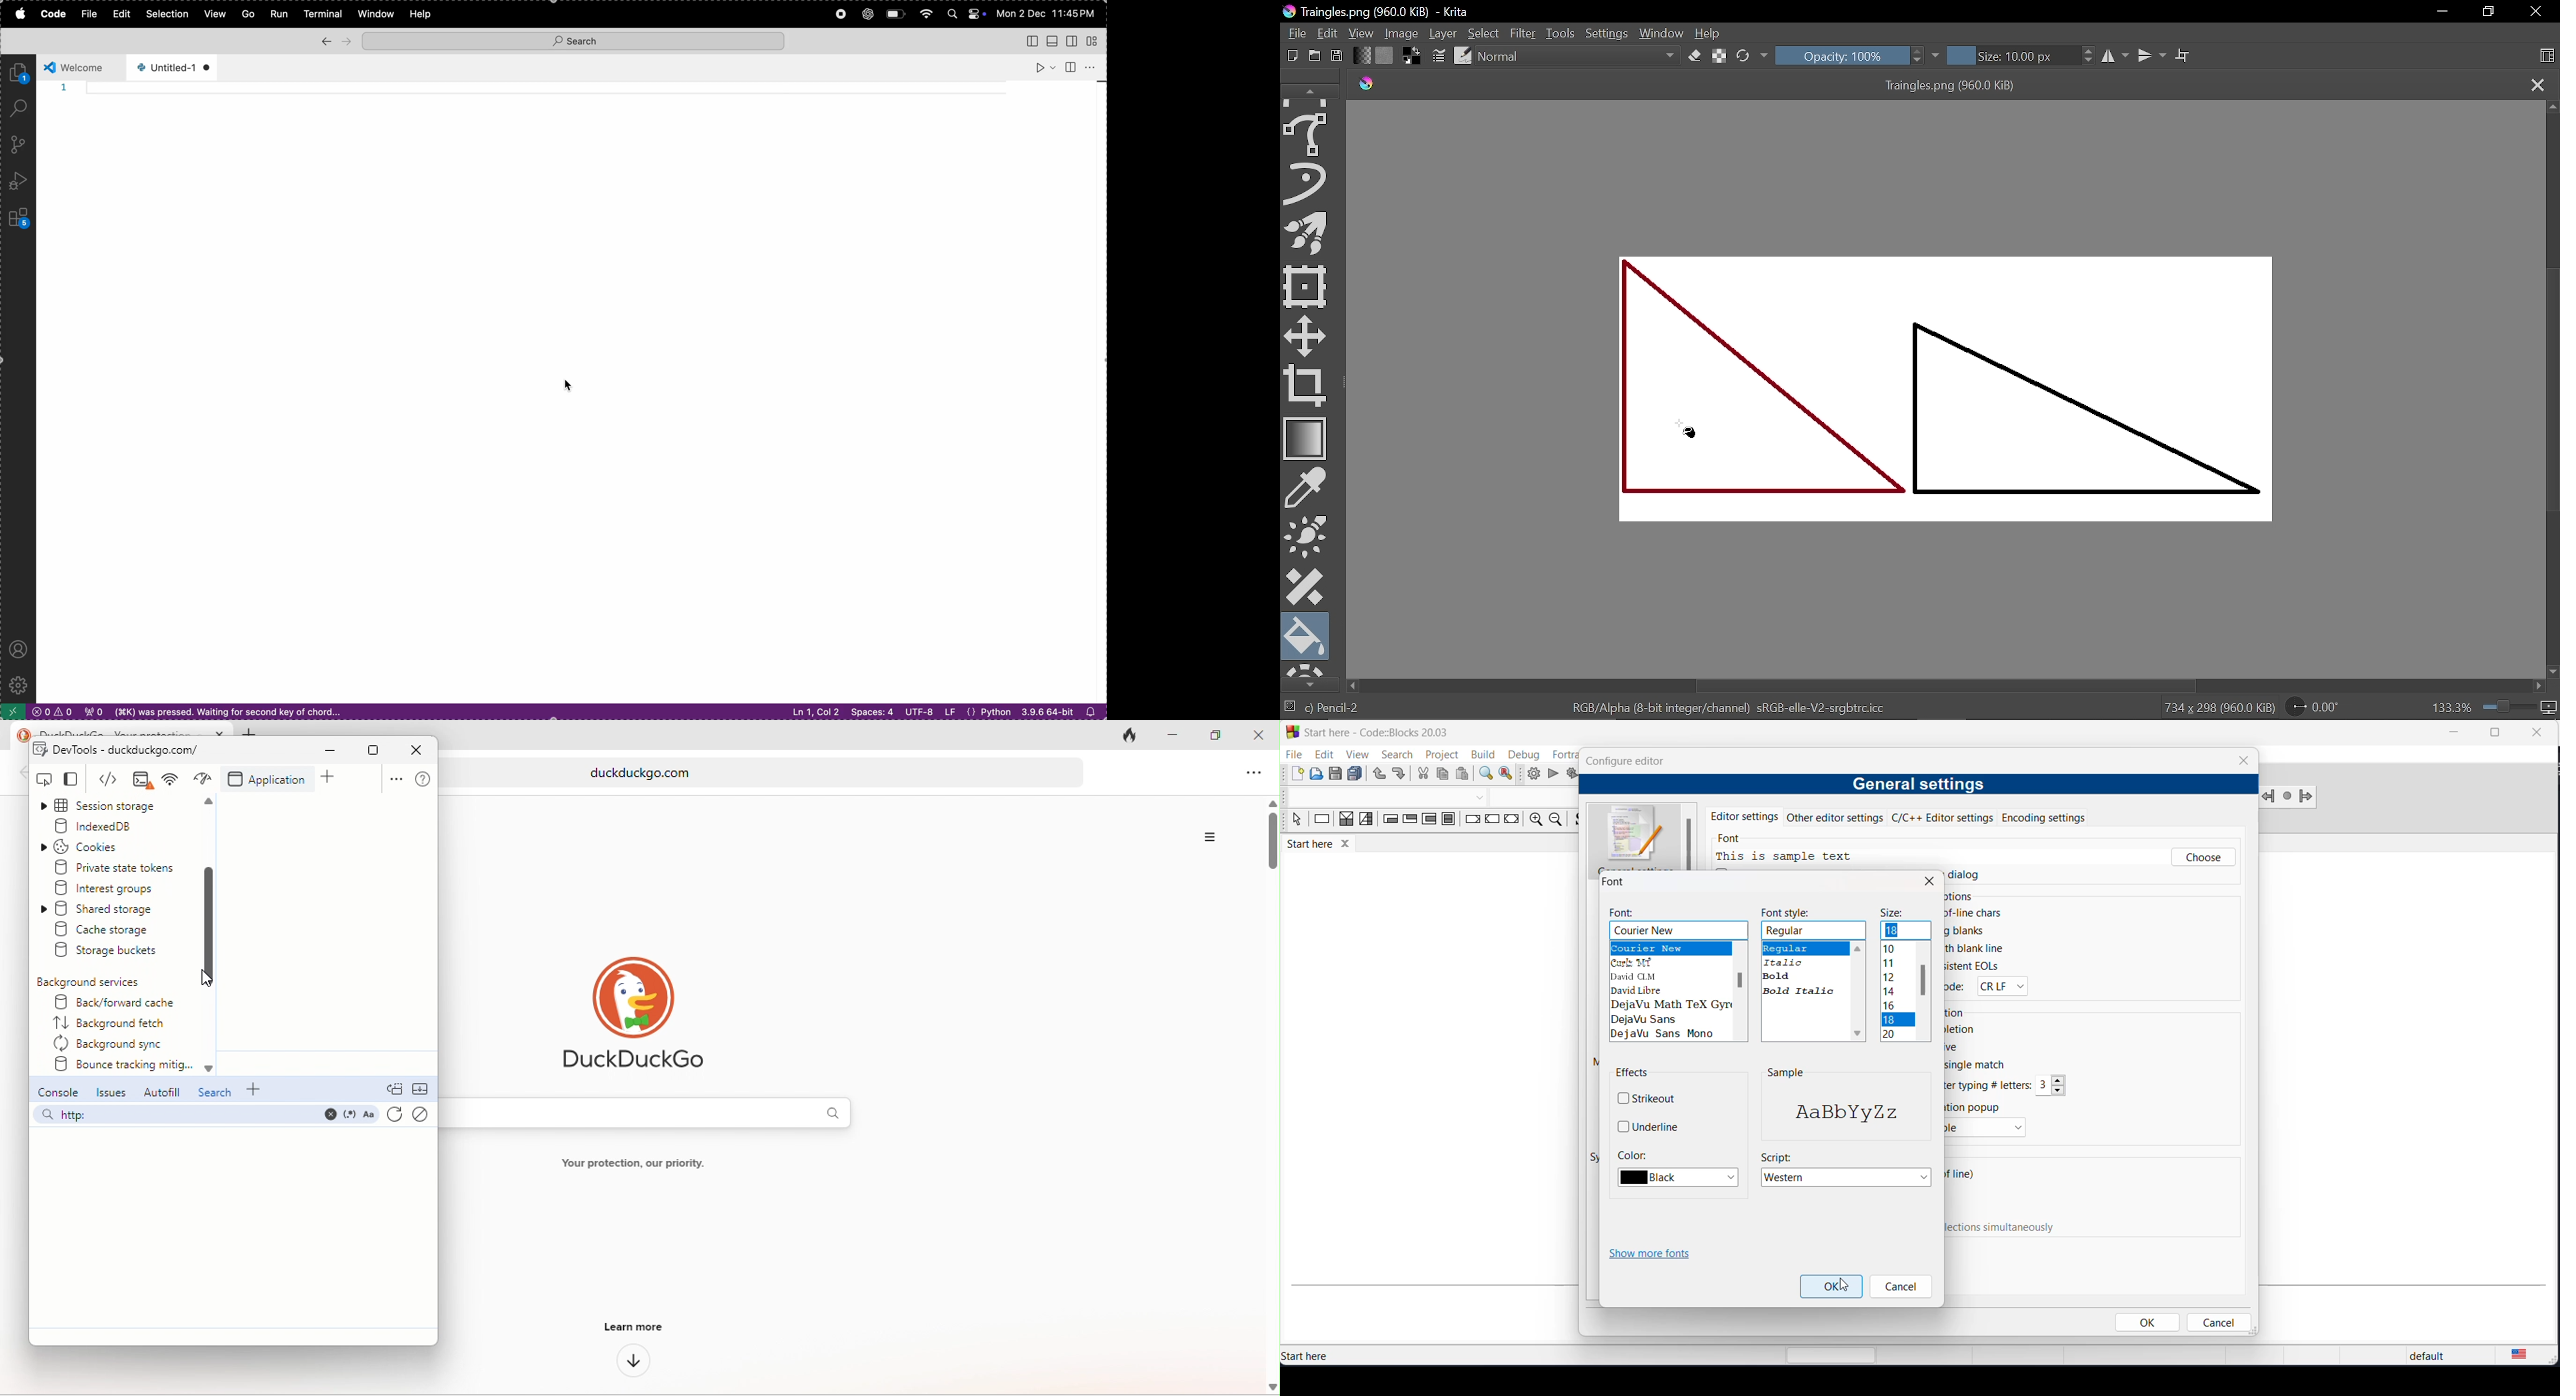 Image resolution: width=2576 pixels, height=1400 pixels. Describe the element at coordinates (1632, 1154) in the screenshot. I see `color` at that location.